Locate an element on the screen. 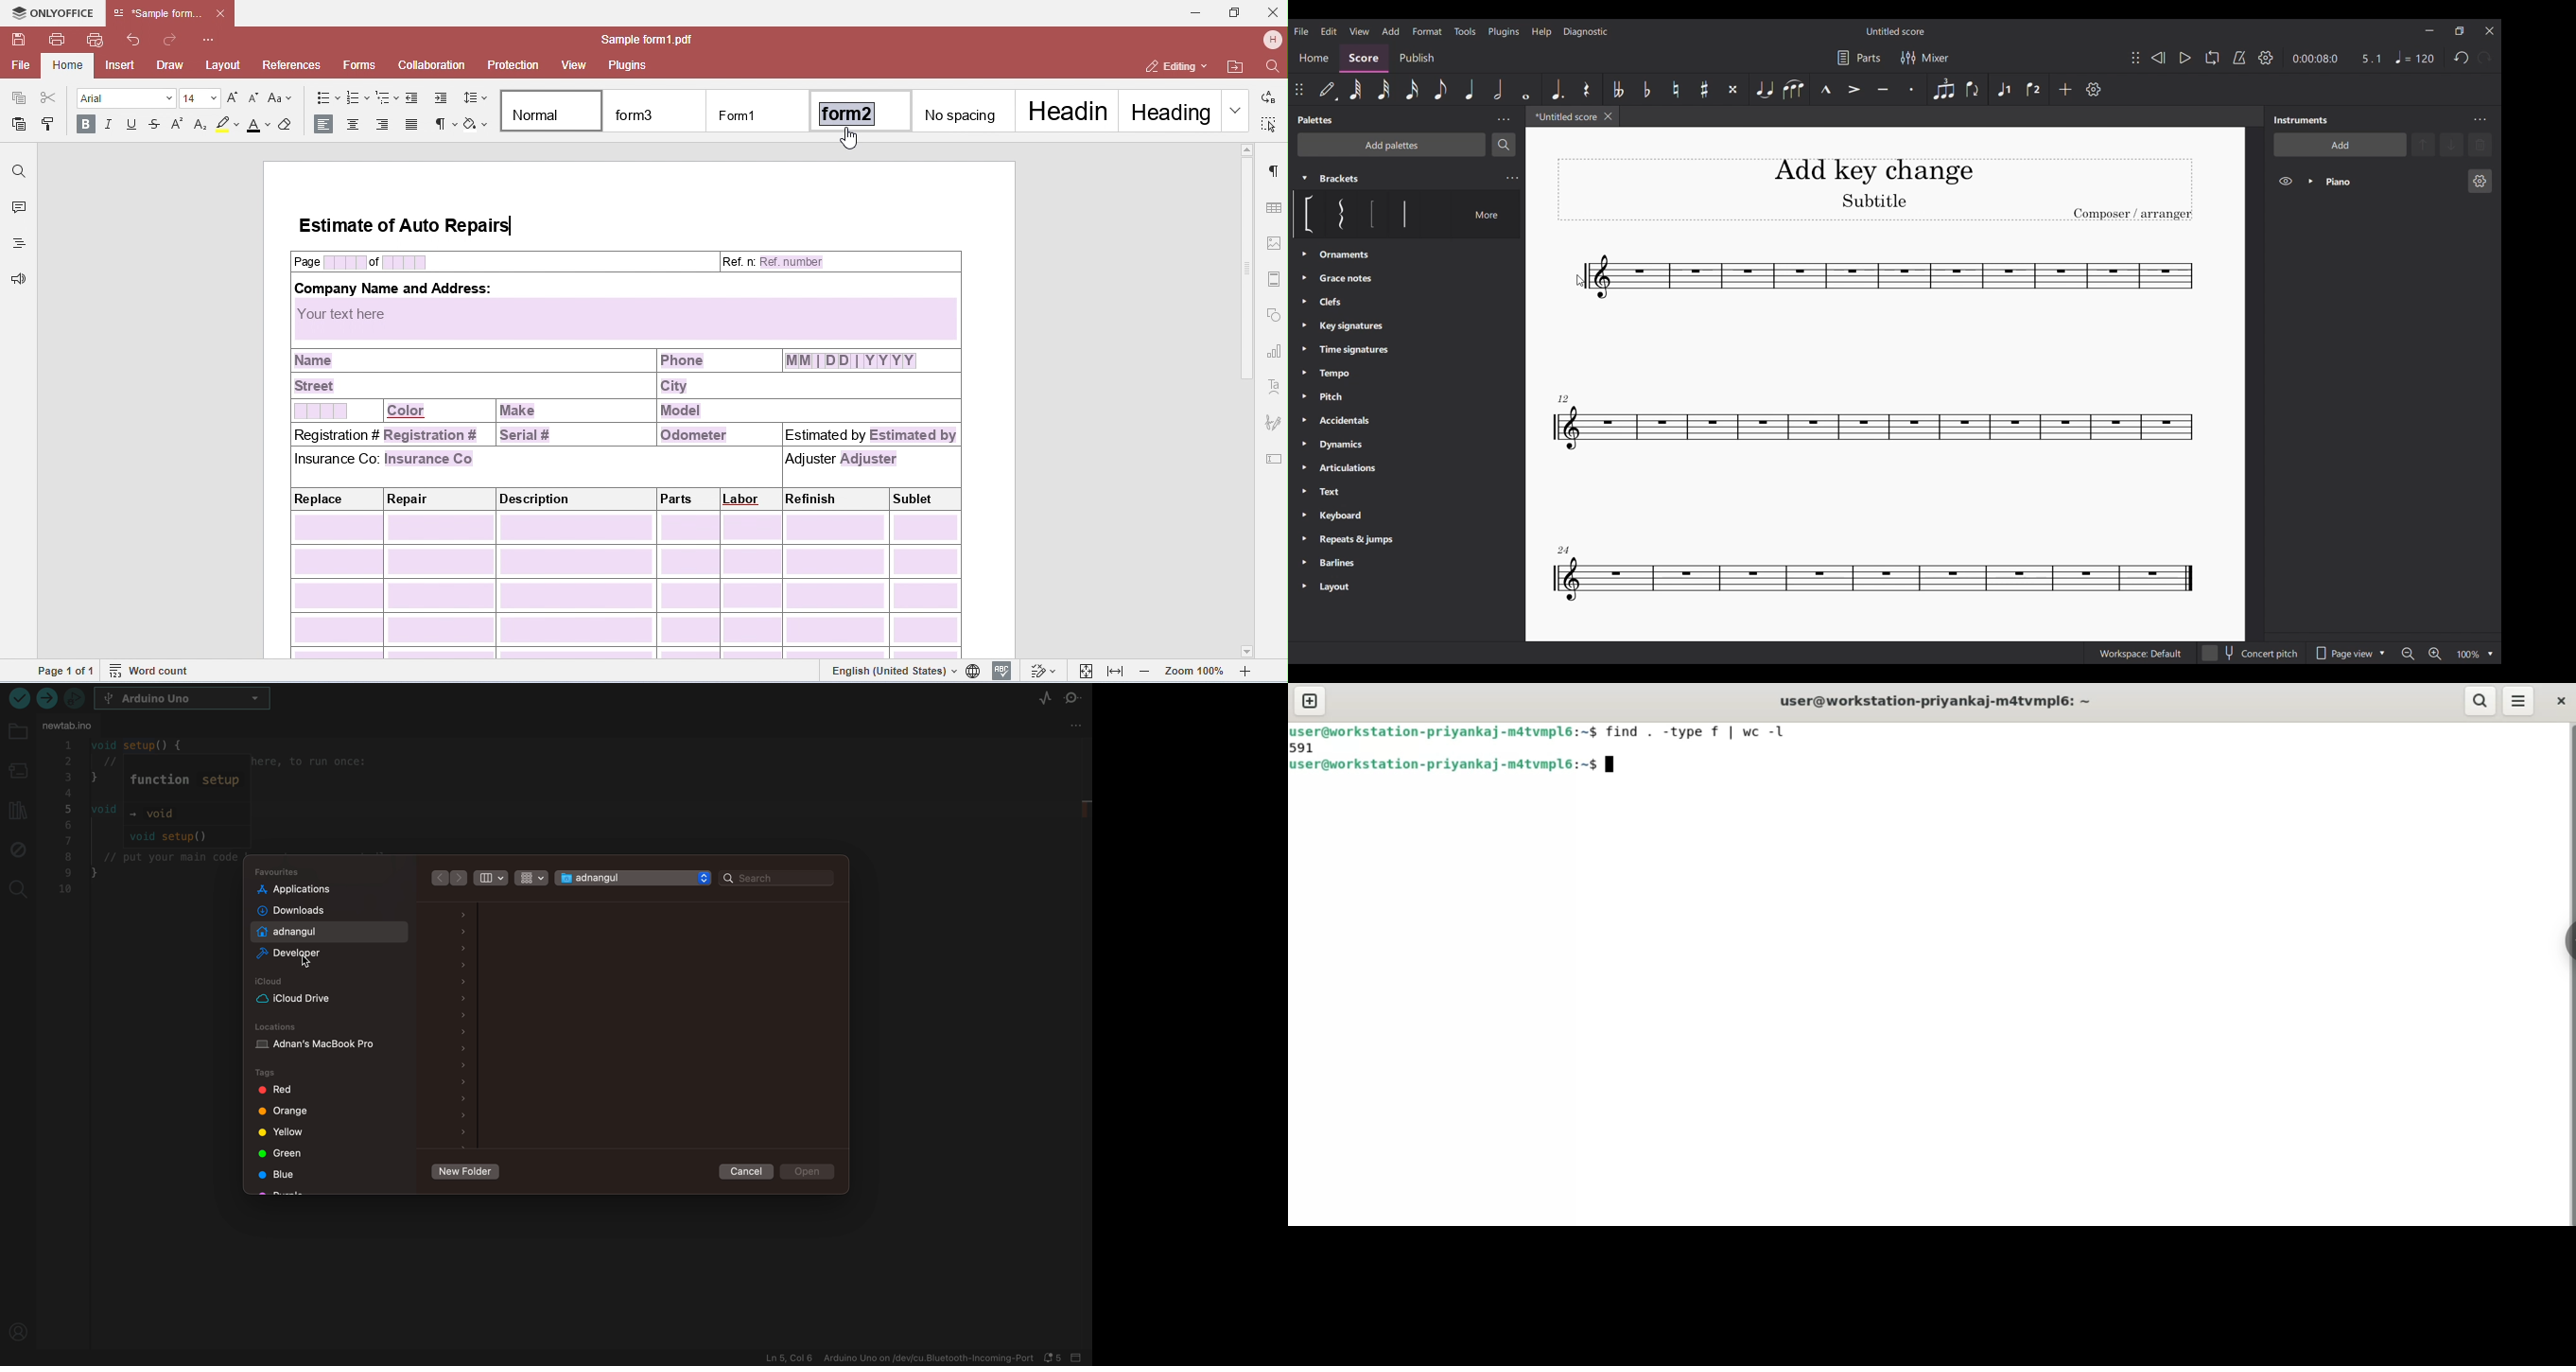 The image size is (2576, 1372). newtab.io is located at coordinates (68, 725).